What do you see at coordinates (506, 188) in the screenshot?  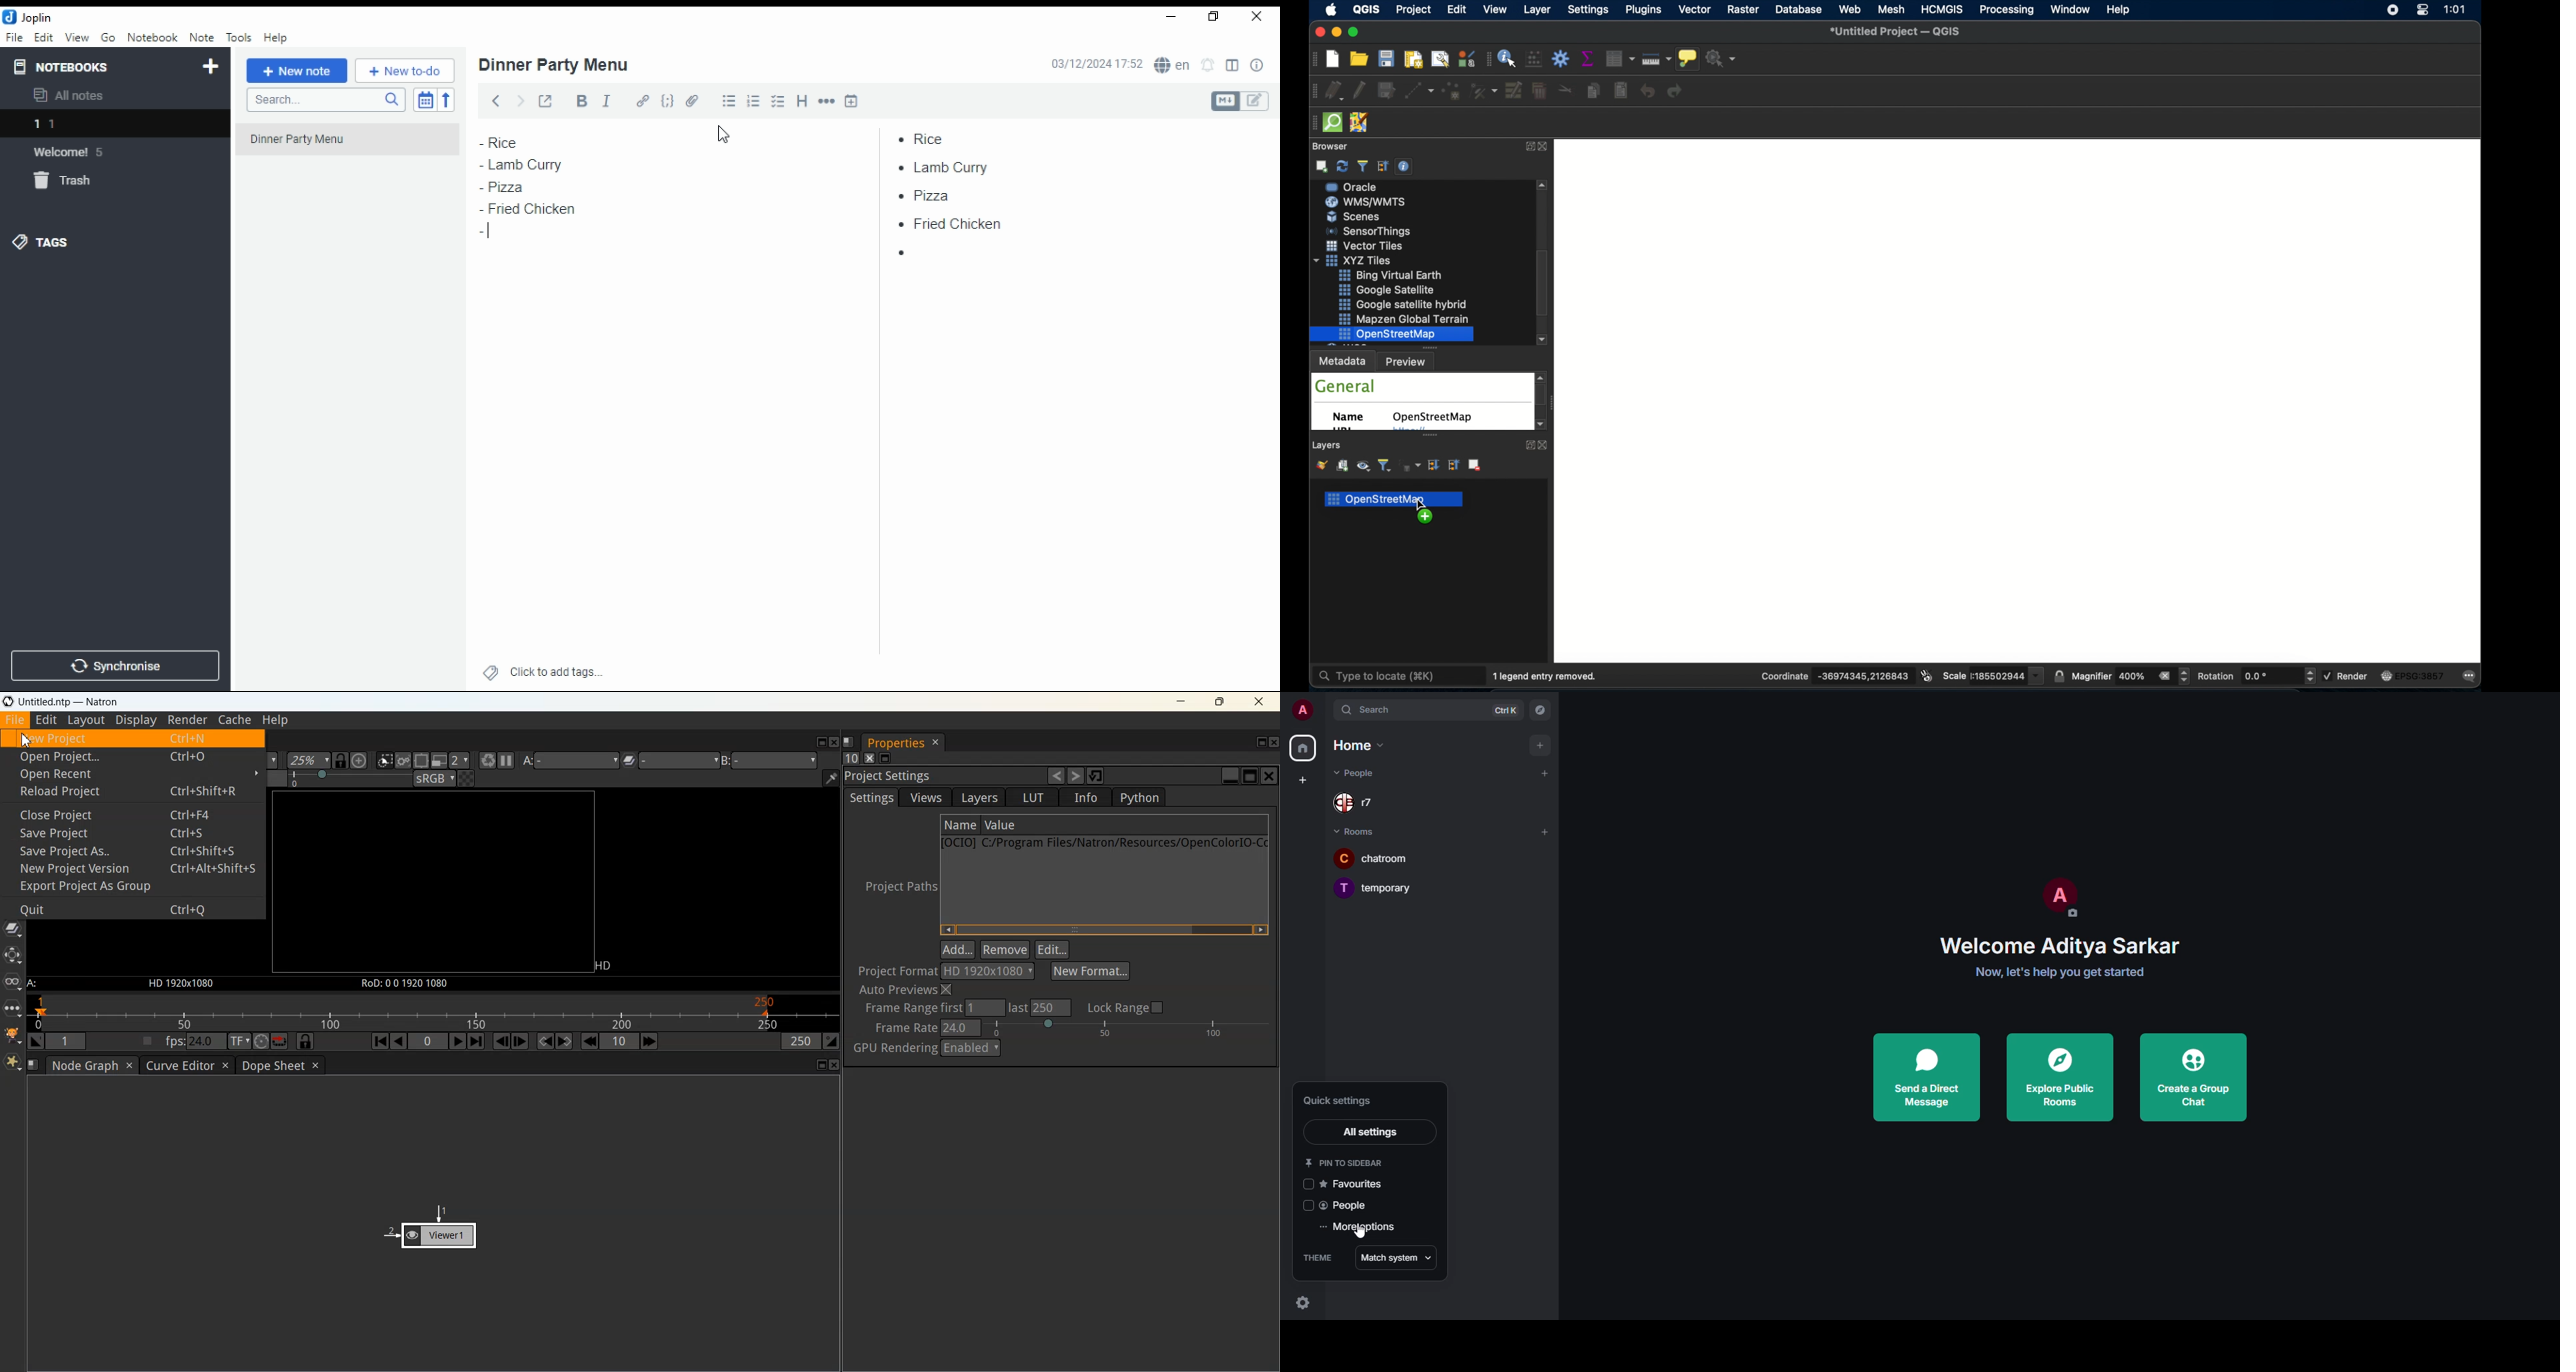 I see `pizza` at bounding box center [506, 188].